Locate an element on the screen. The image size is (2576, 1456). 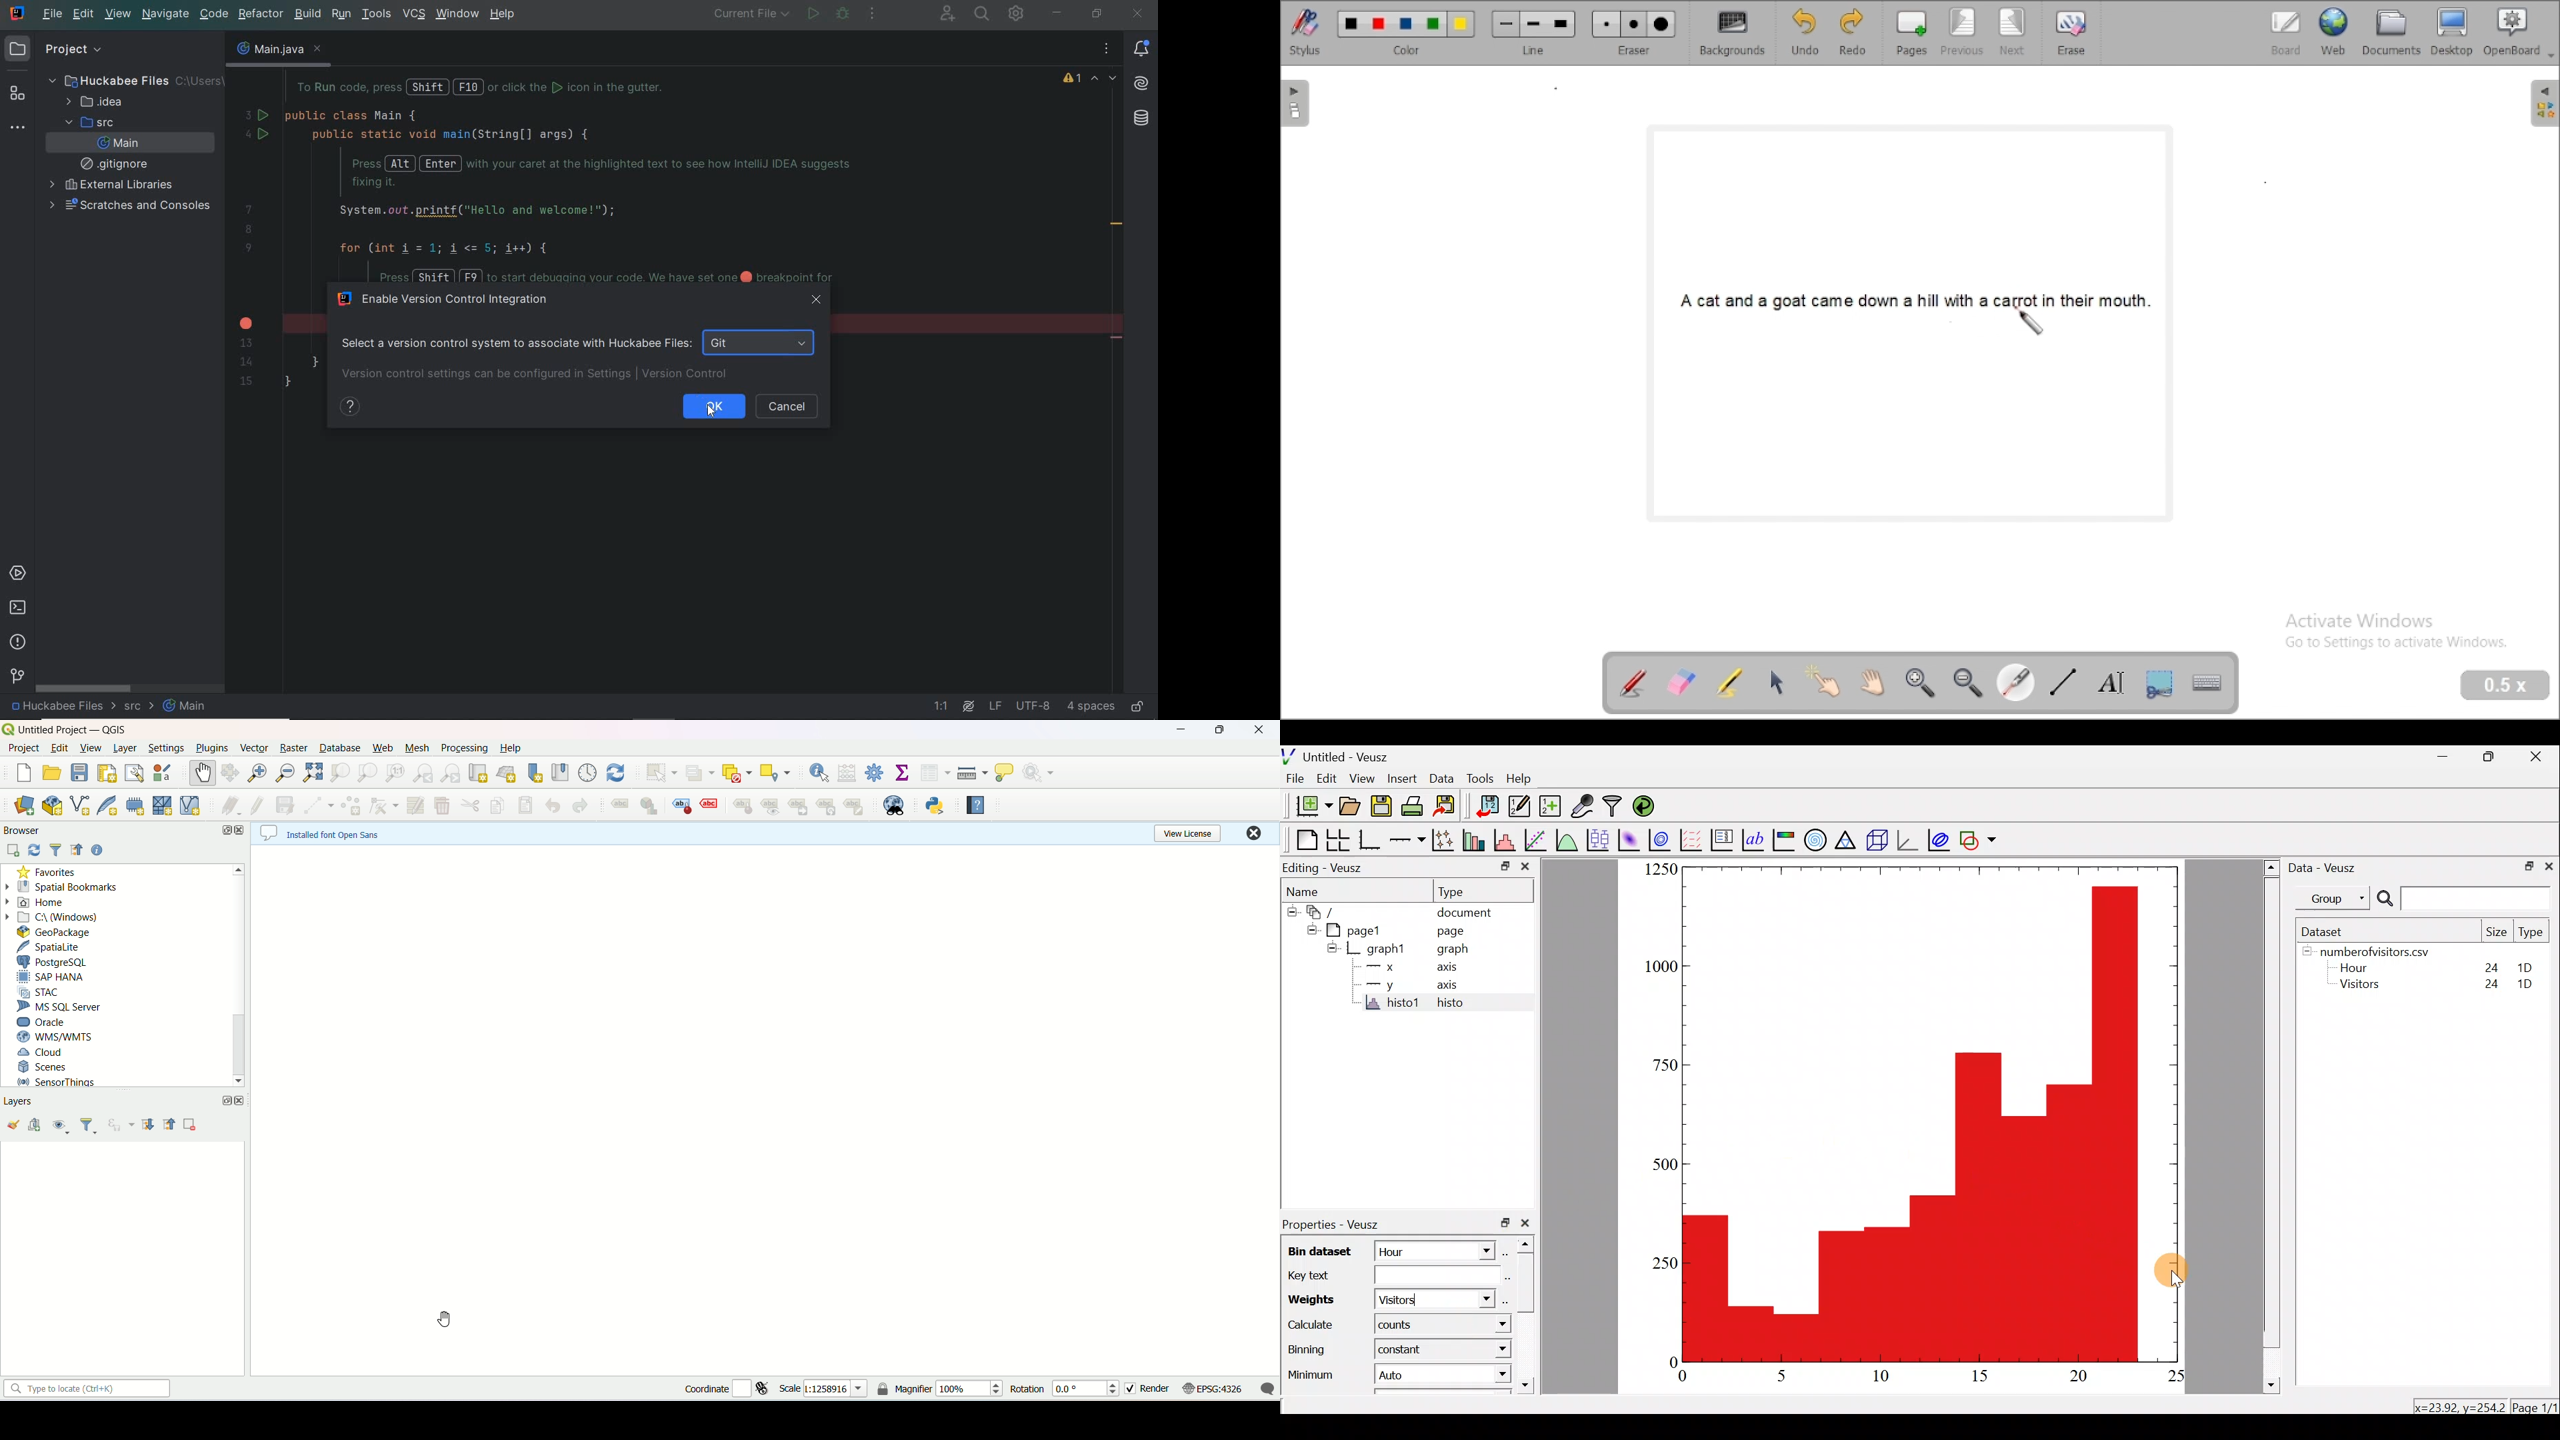
eraser is located at coordinates (1633, 33).